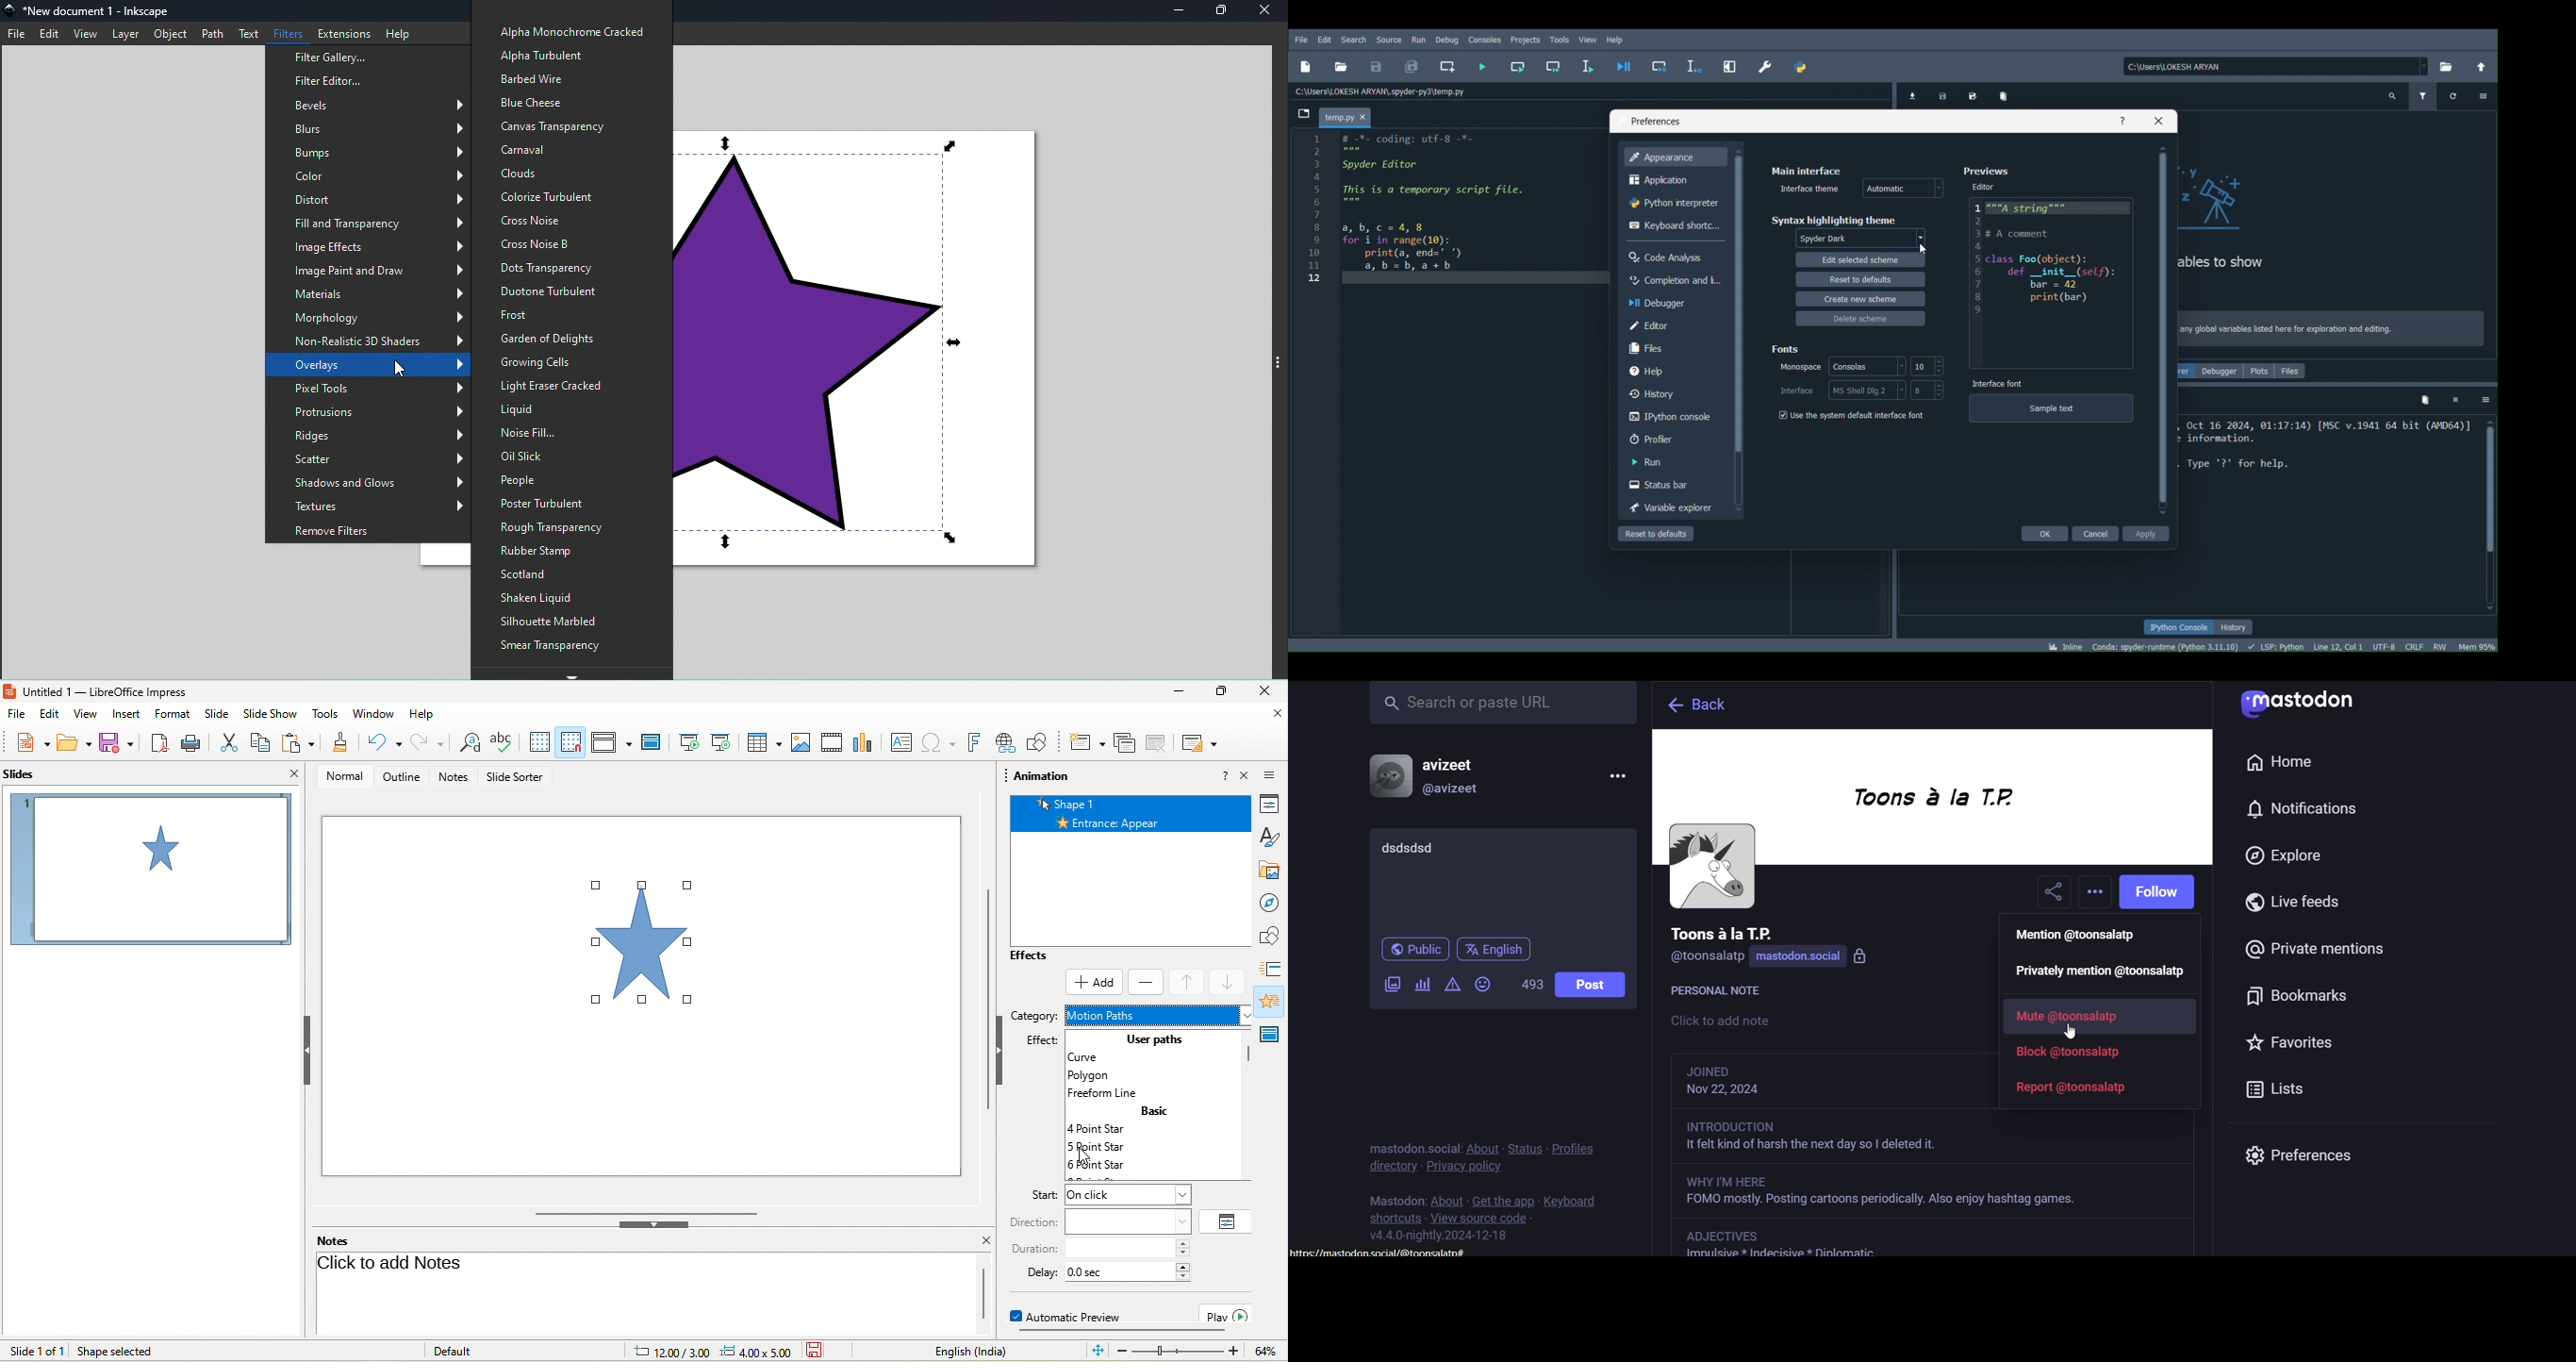  Describe the element at coordinates (374, 482) in the screenshot. I see `Shadows and Glows` at that location.